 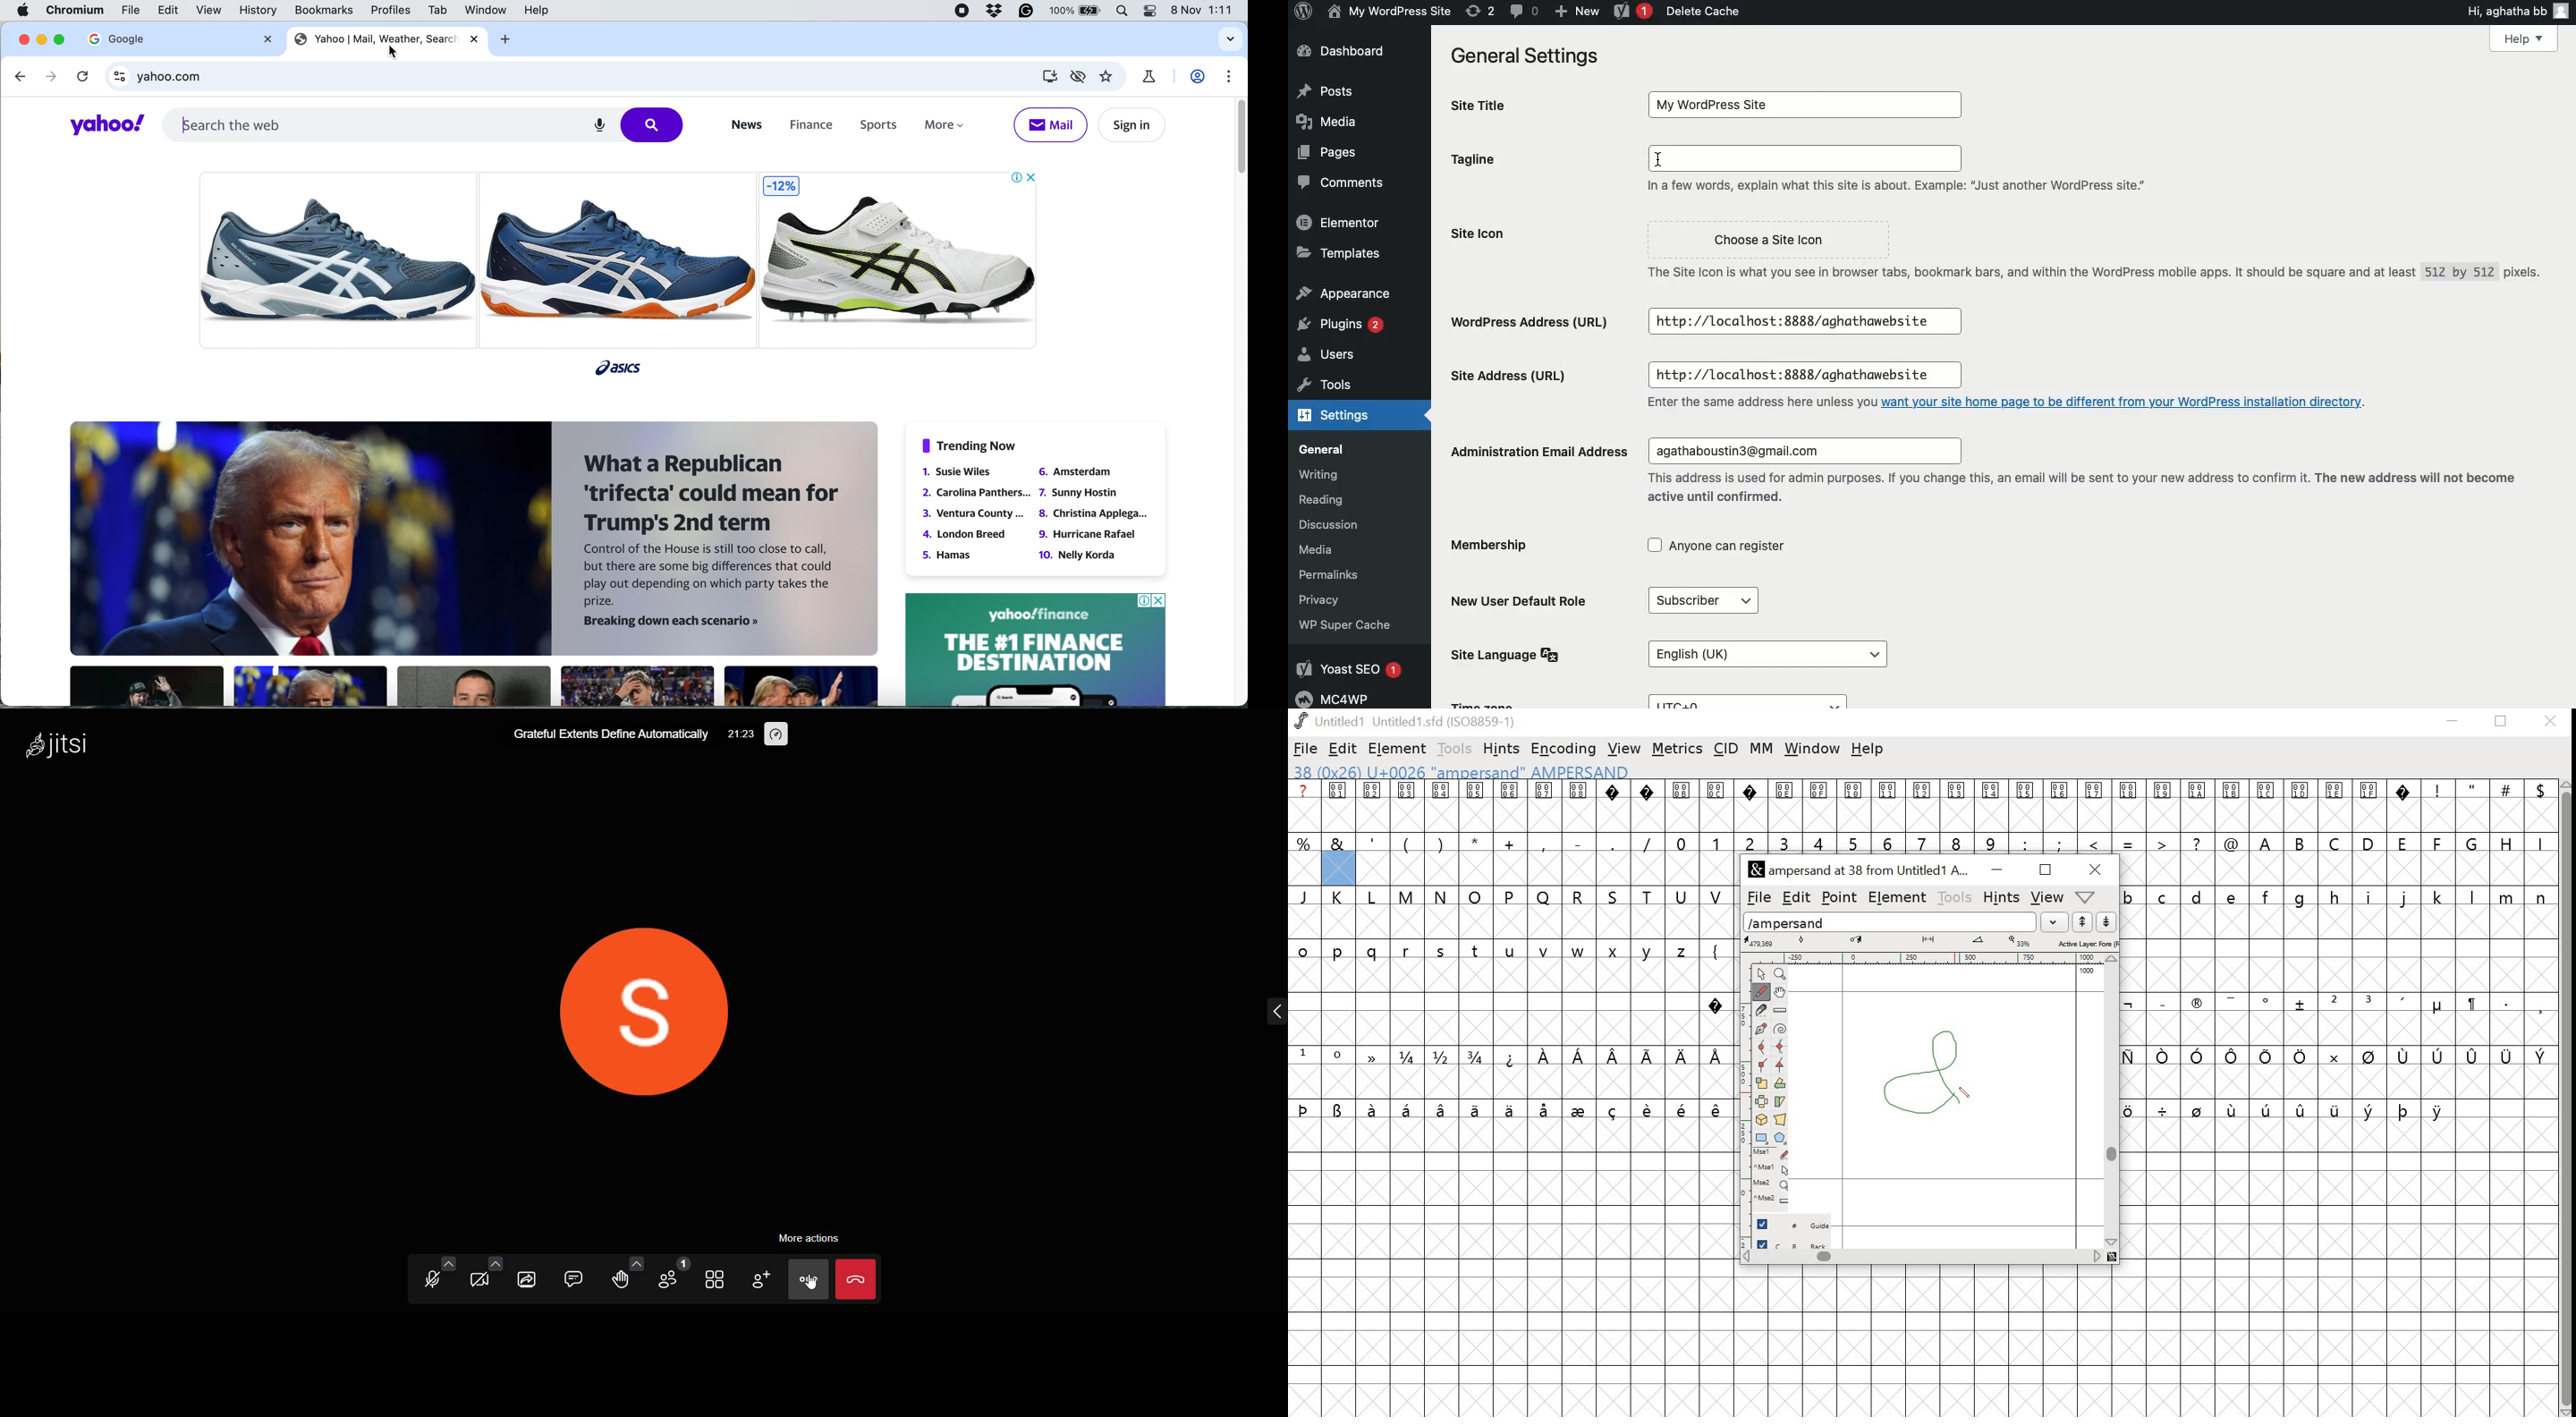 I want to click on Site address URL, so click(x=1528, y=377).